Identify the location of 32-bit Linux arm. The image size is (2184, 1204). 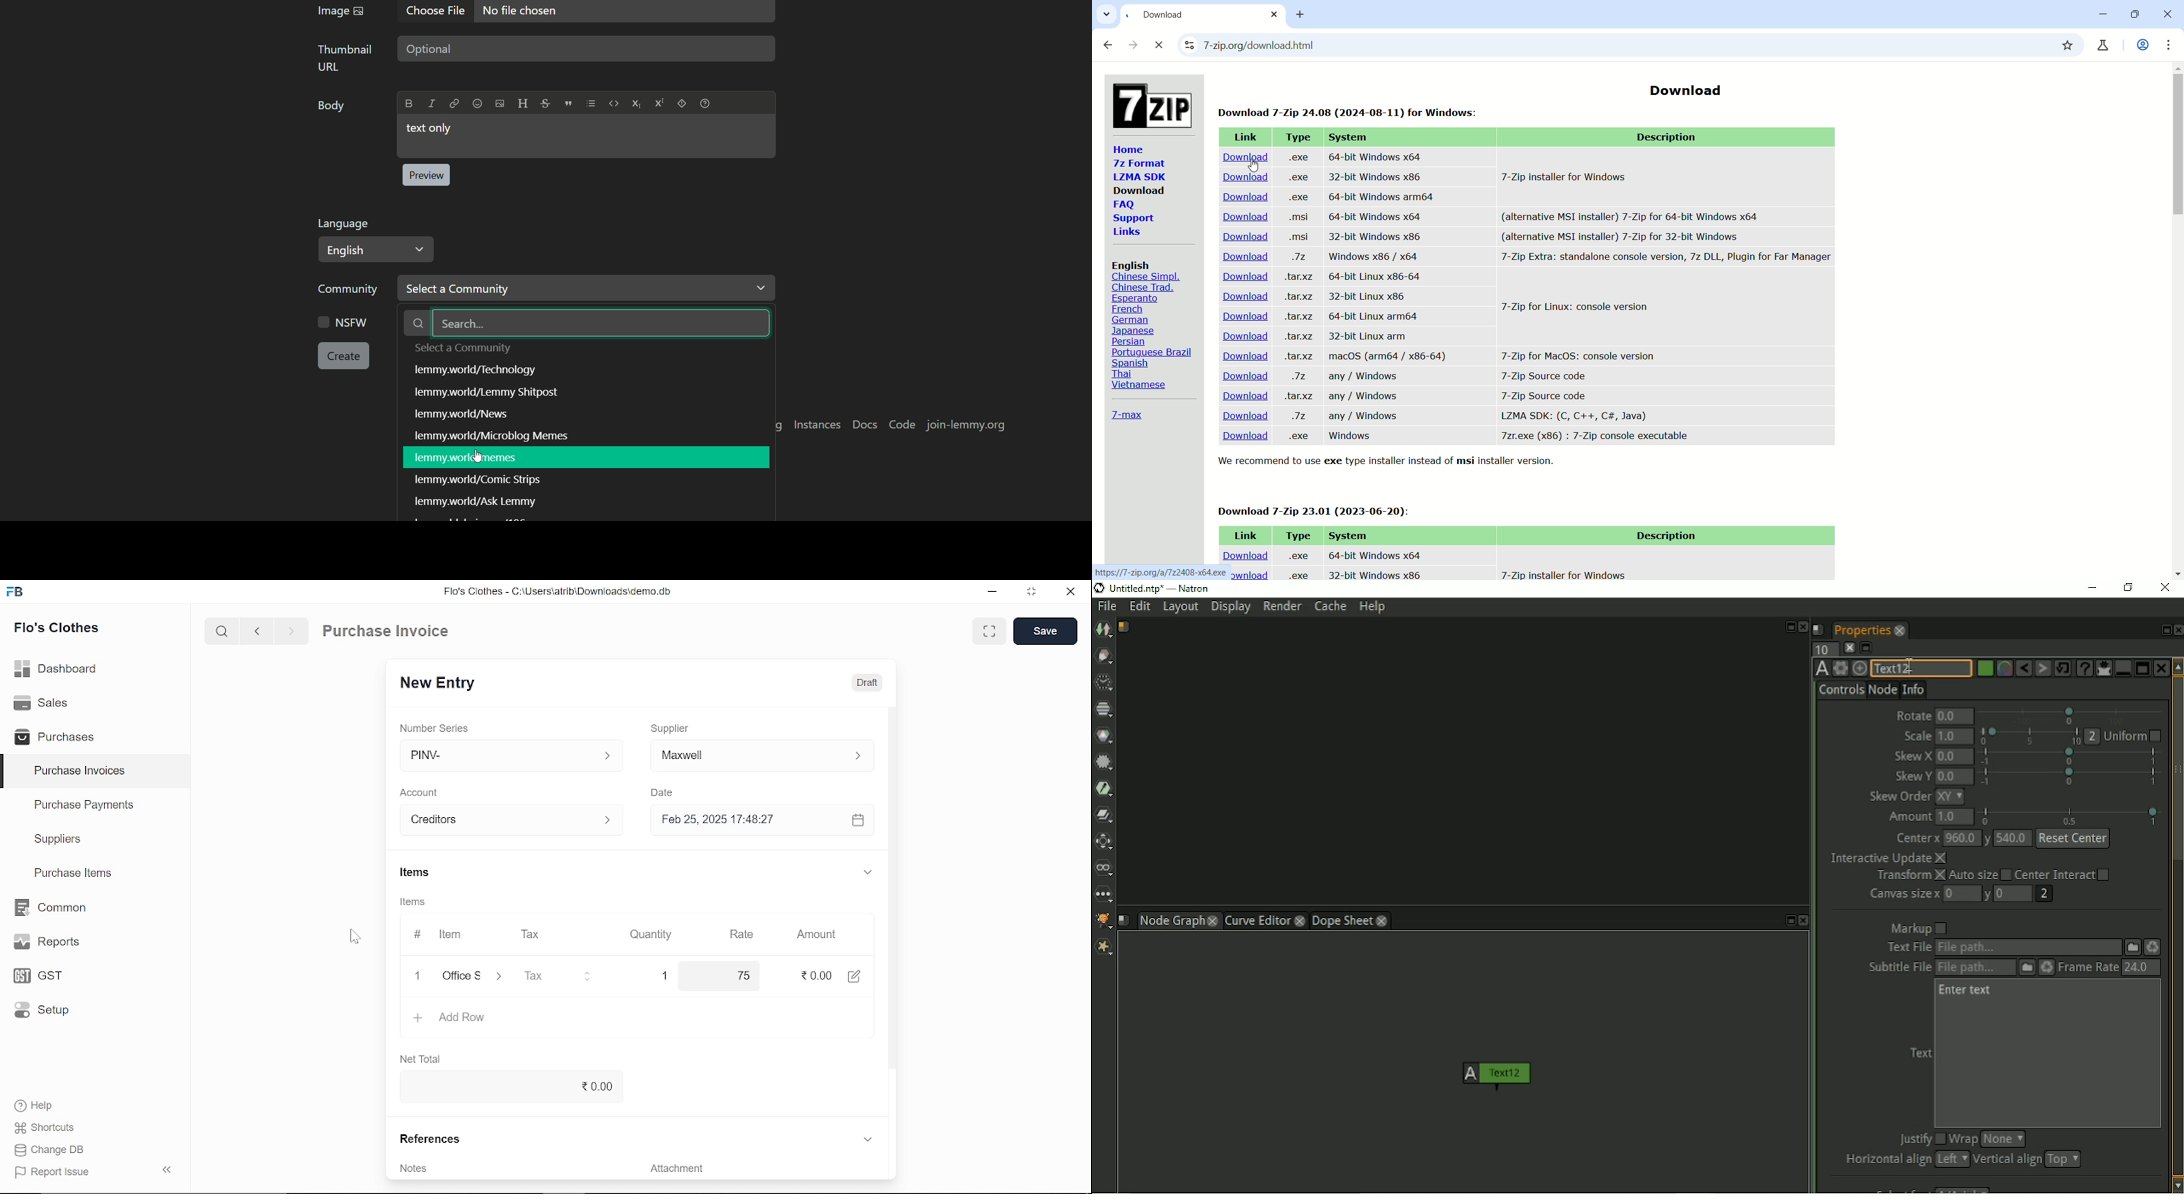
(1372, 335).